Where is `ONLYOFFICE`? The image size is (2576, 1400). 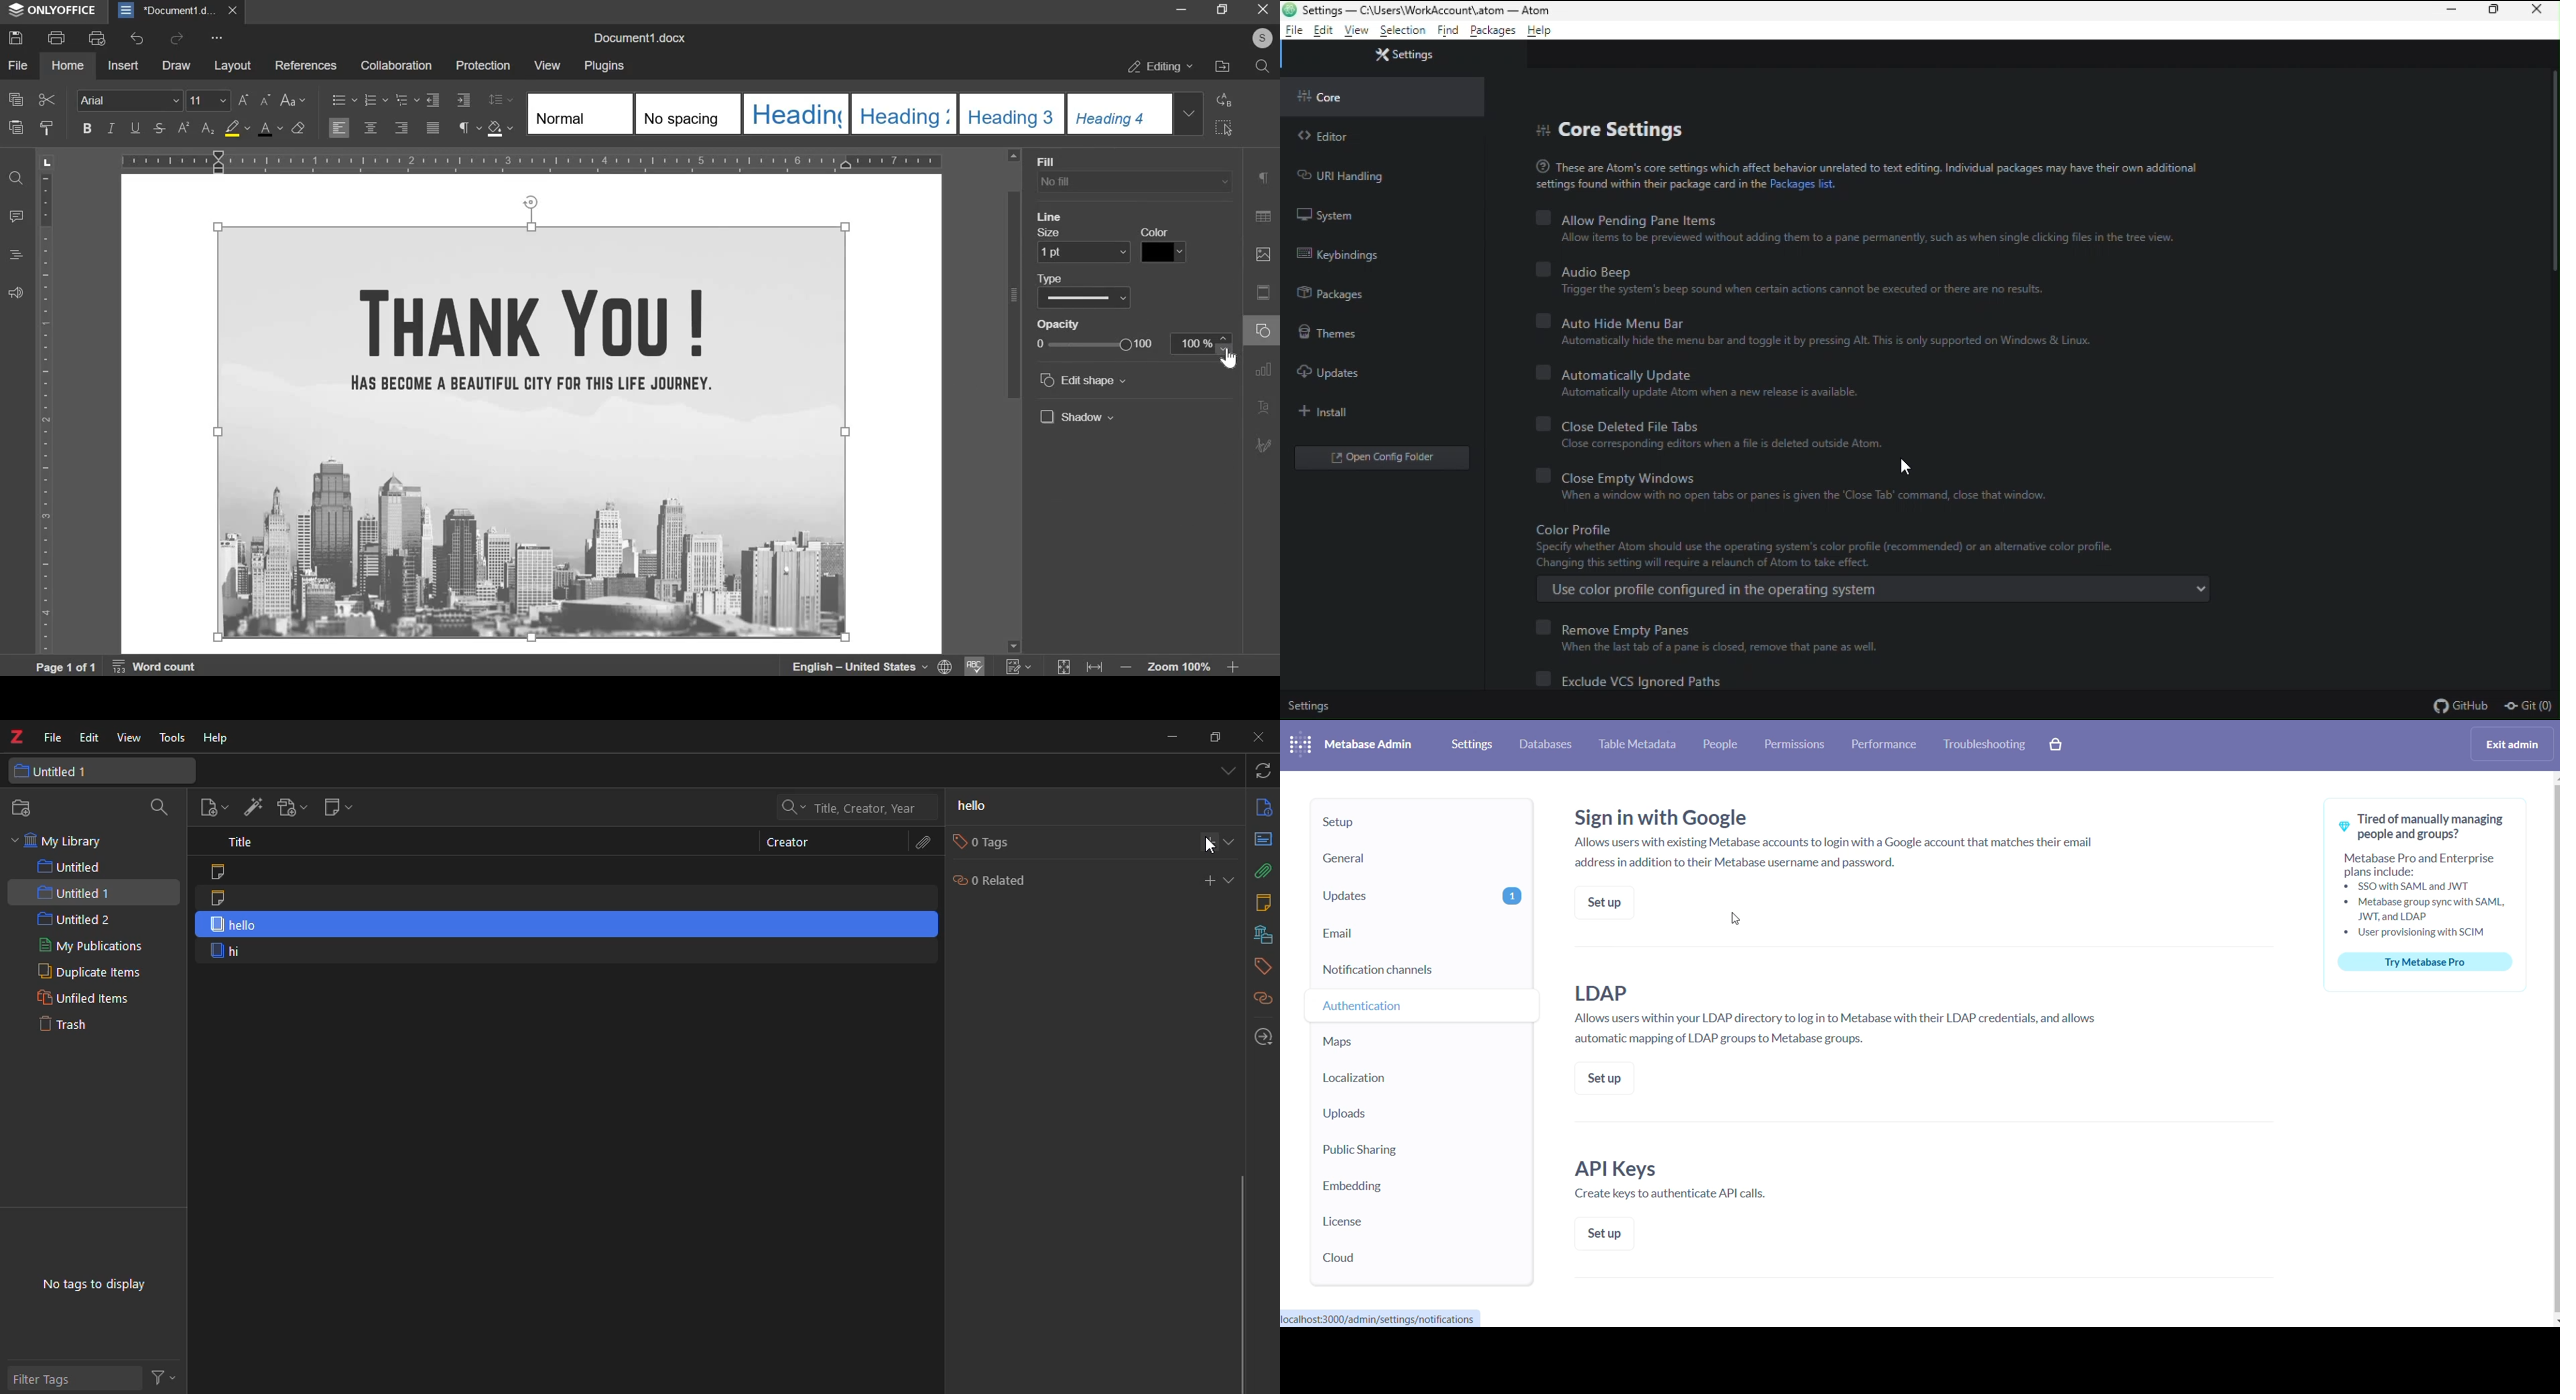
ONLYOFFICE is located at coordinates (55, 11).